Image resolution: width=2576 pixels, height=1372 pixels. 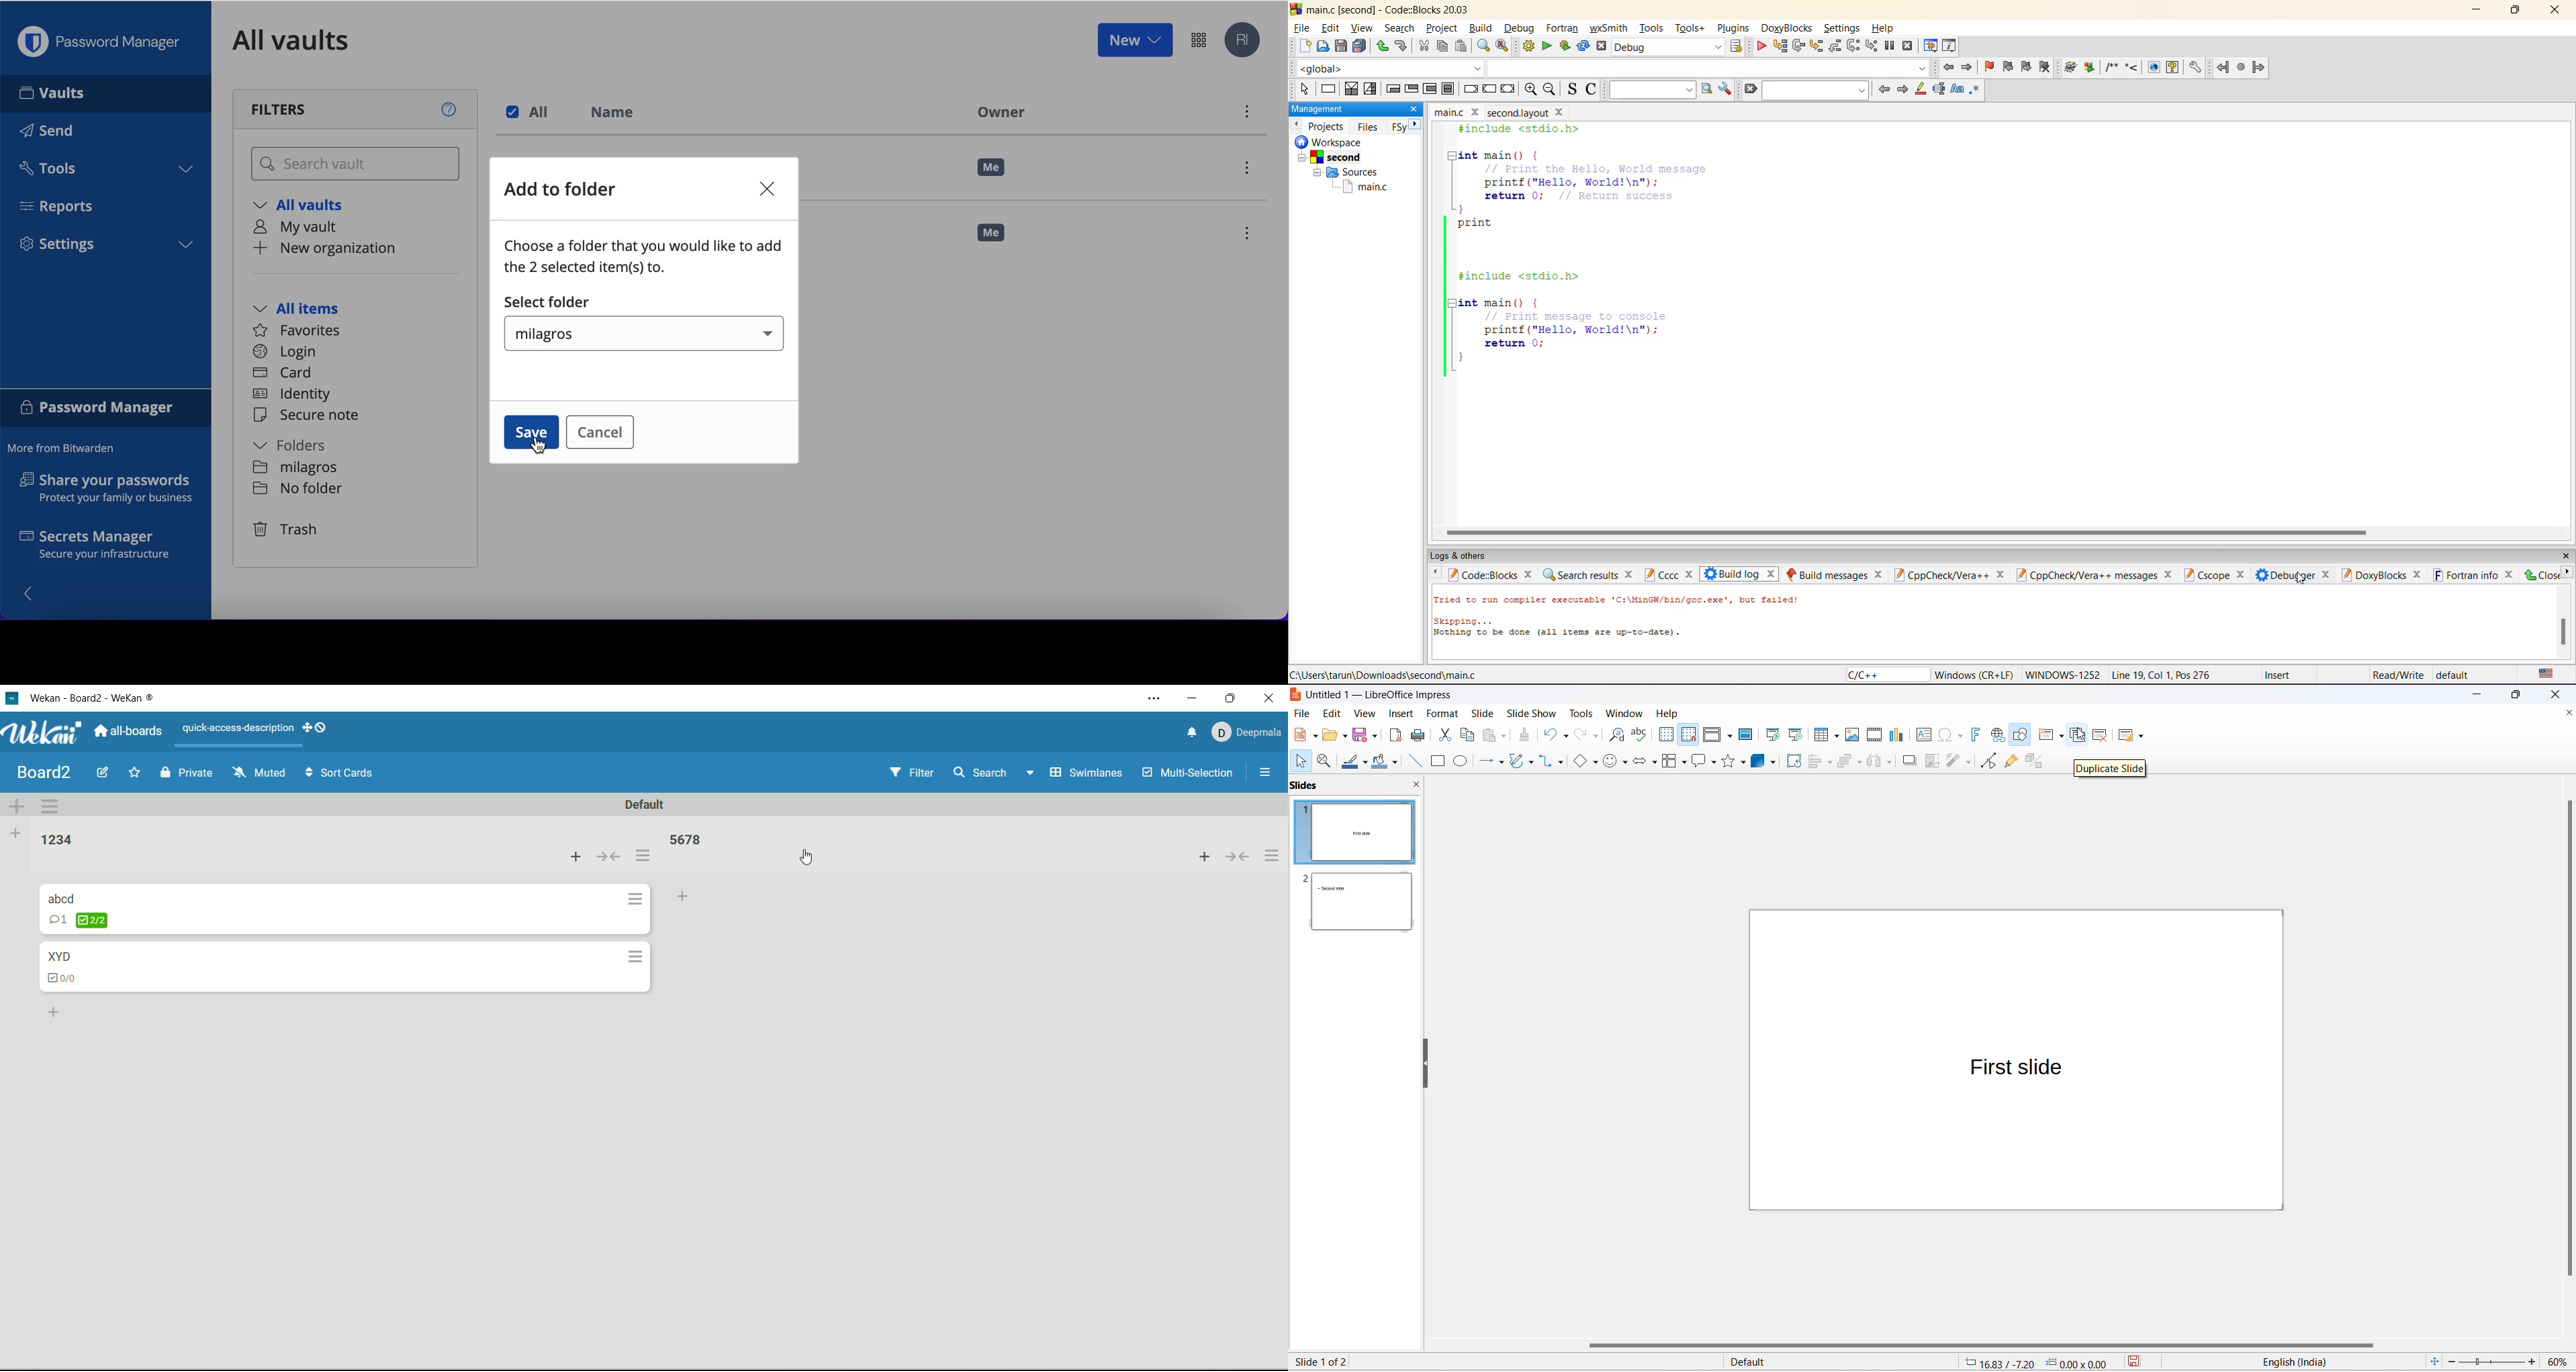 What do you see at coordinates (1886, 25) in the screenshot?
I see `help` at bounding box center [1886, 25].